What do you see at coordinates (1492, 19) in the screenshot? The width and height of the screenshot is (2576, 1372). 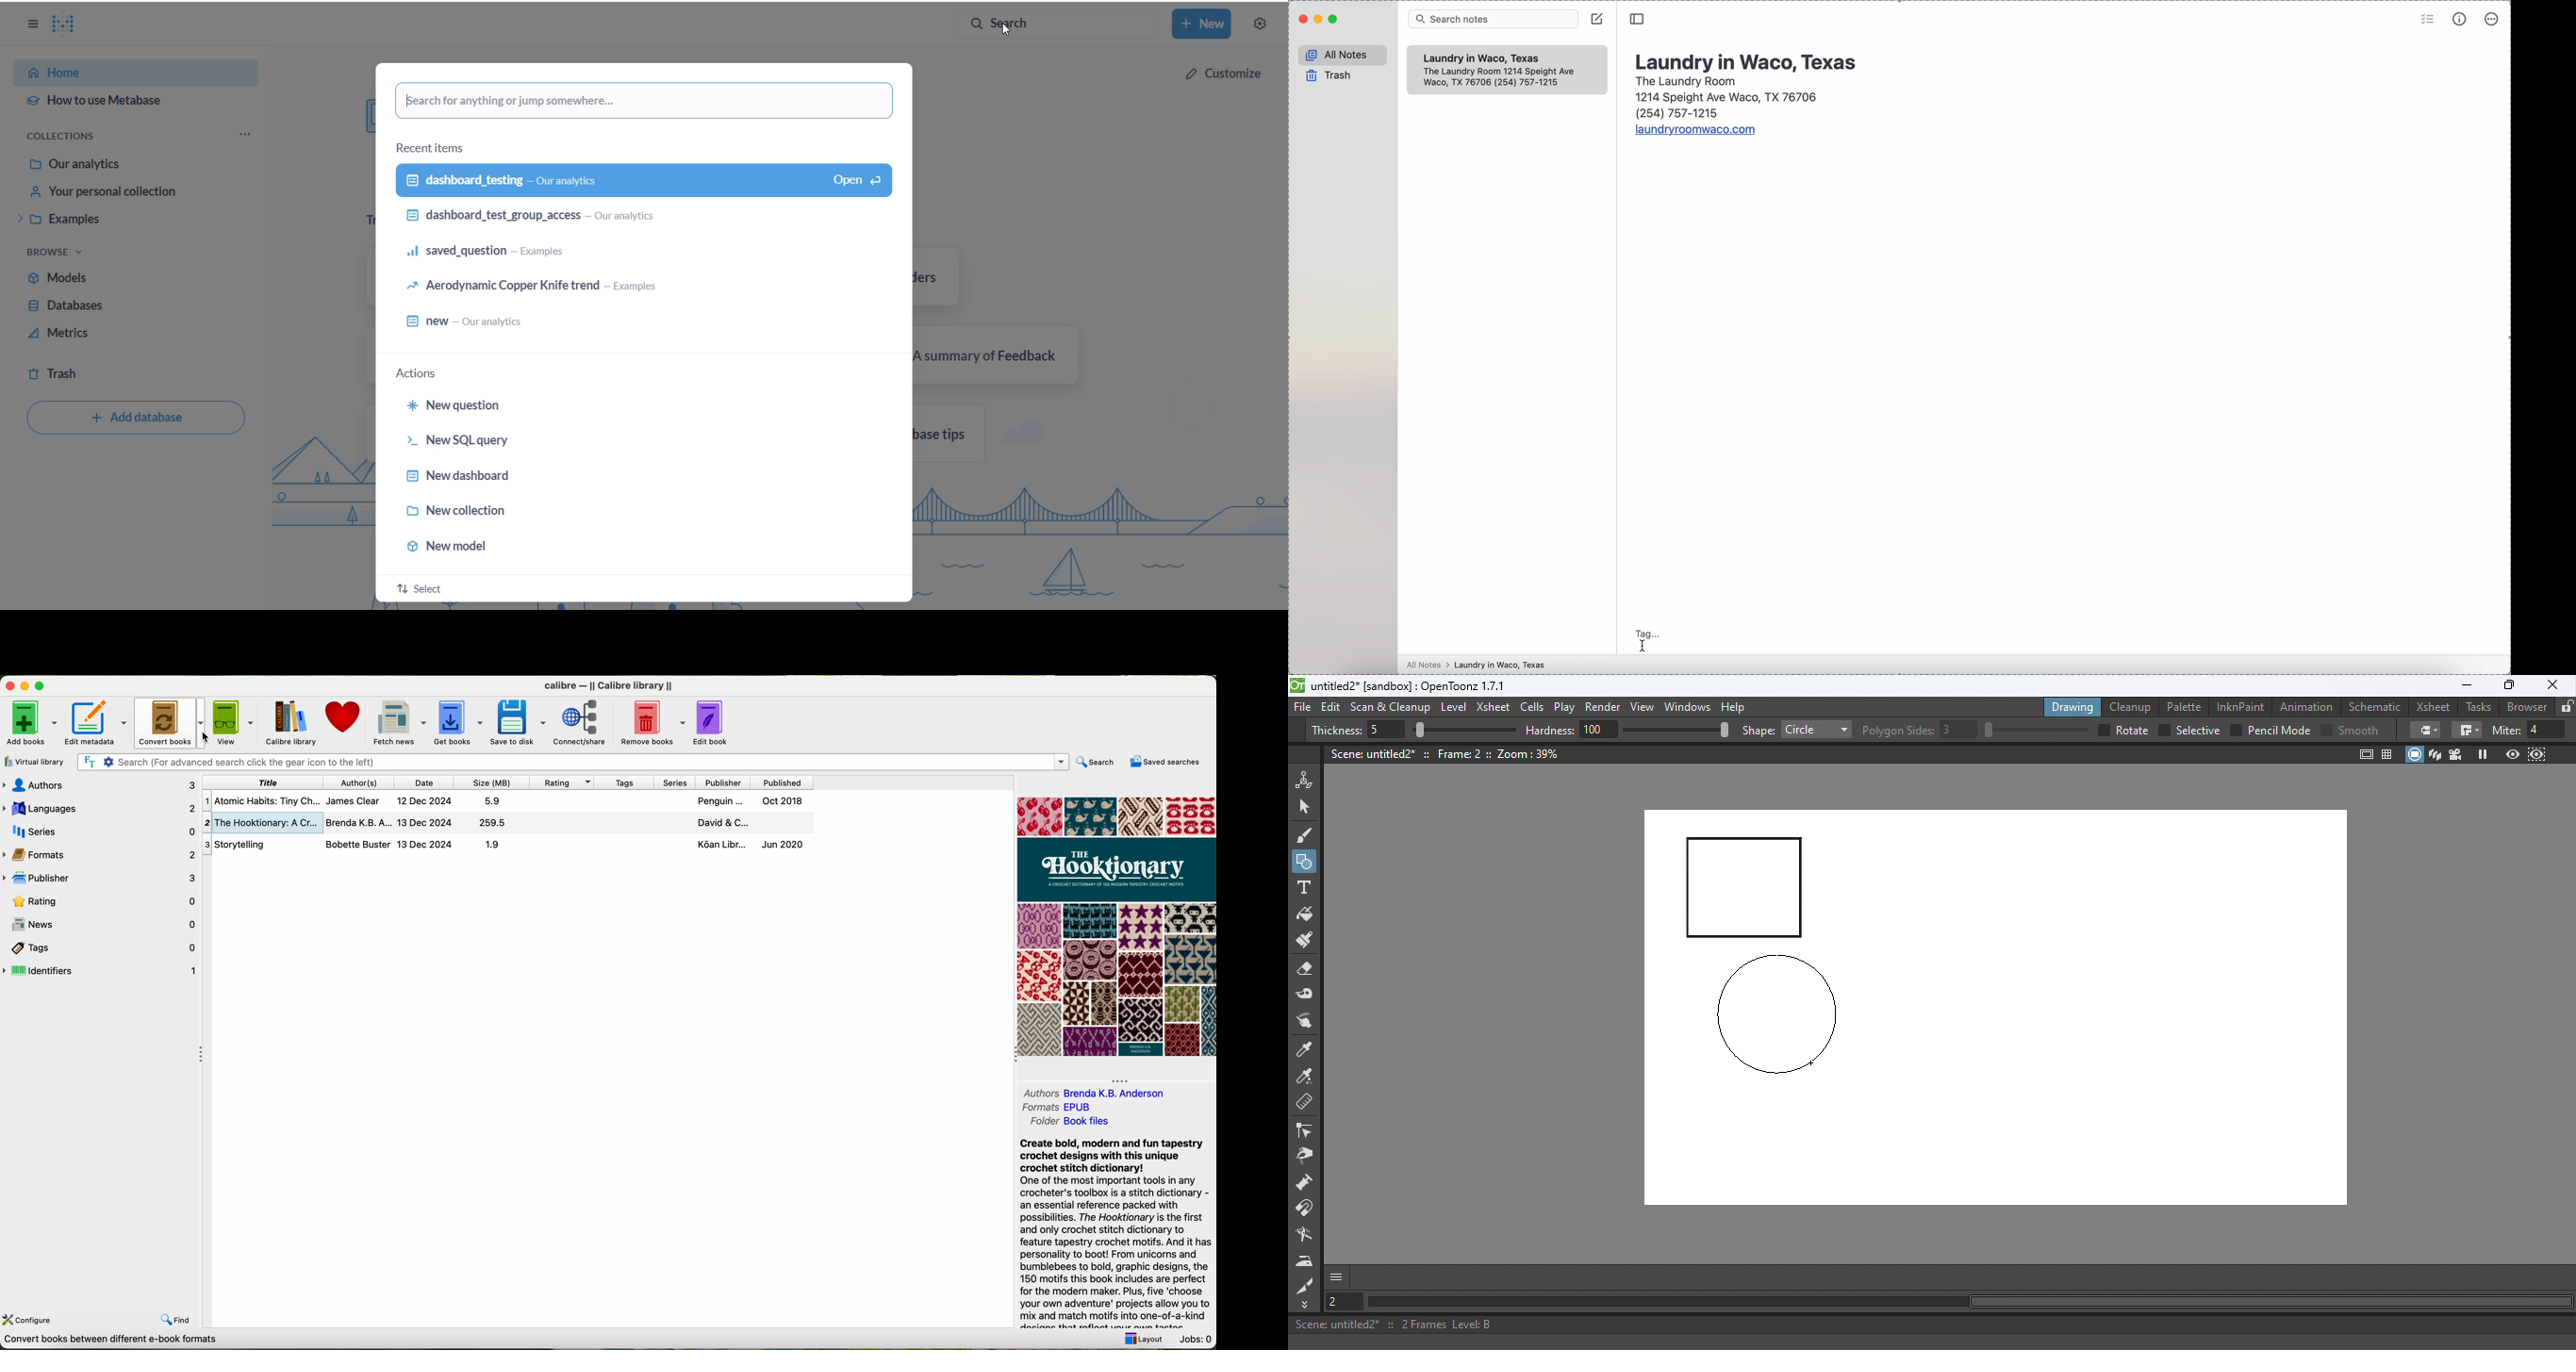 I see `search bar` at bounding box center [1492, 19].